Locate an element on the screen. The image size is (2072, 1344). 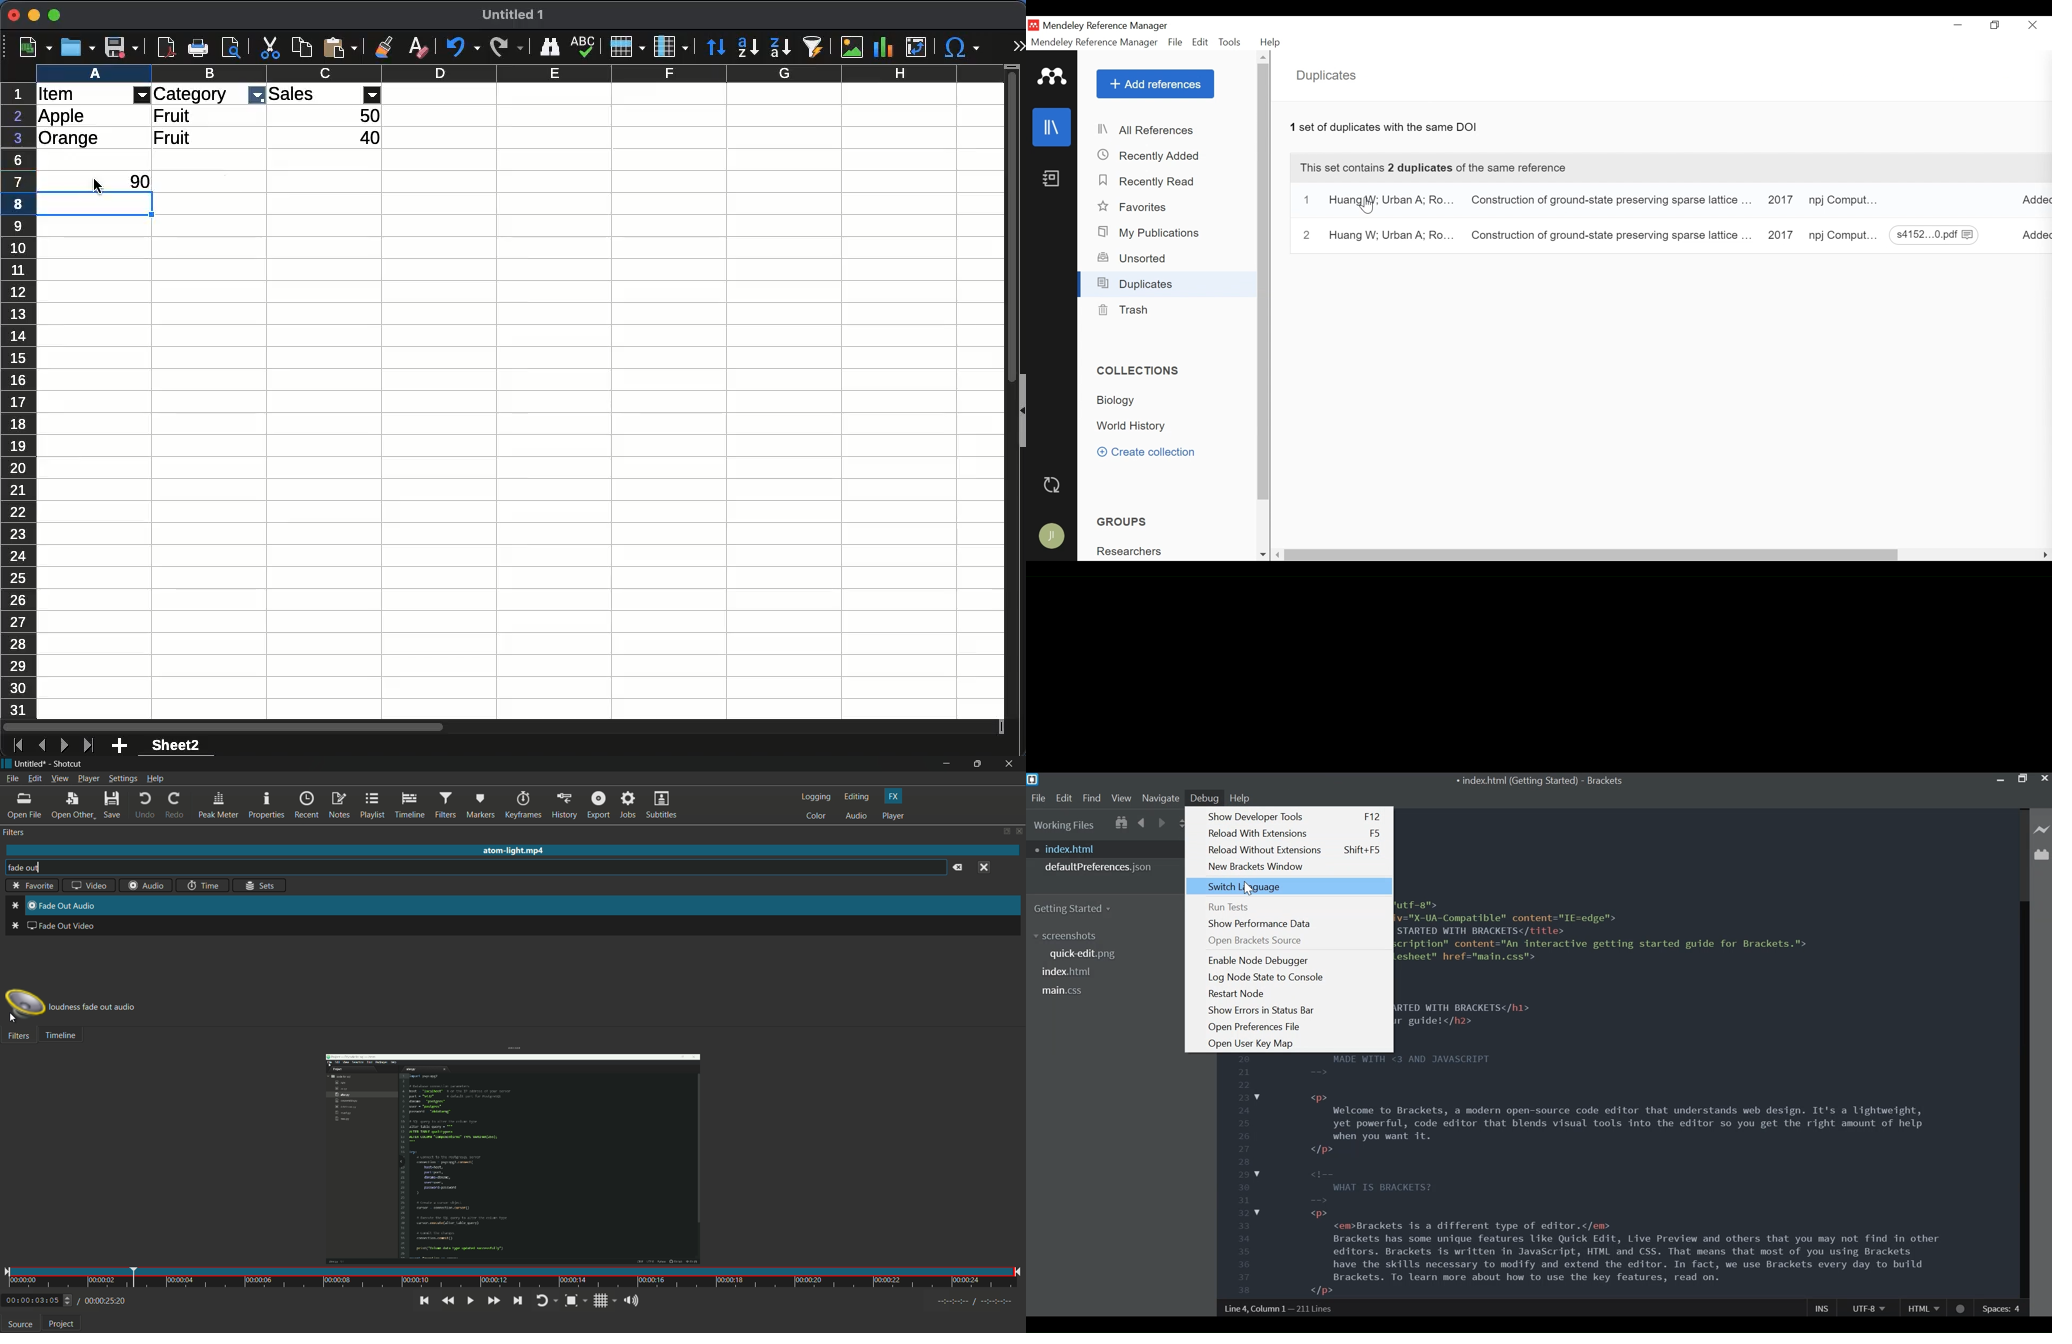
subwoofer is located at coordinates (25, 1004).